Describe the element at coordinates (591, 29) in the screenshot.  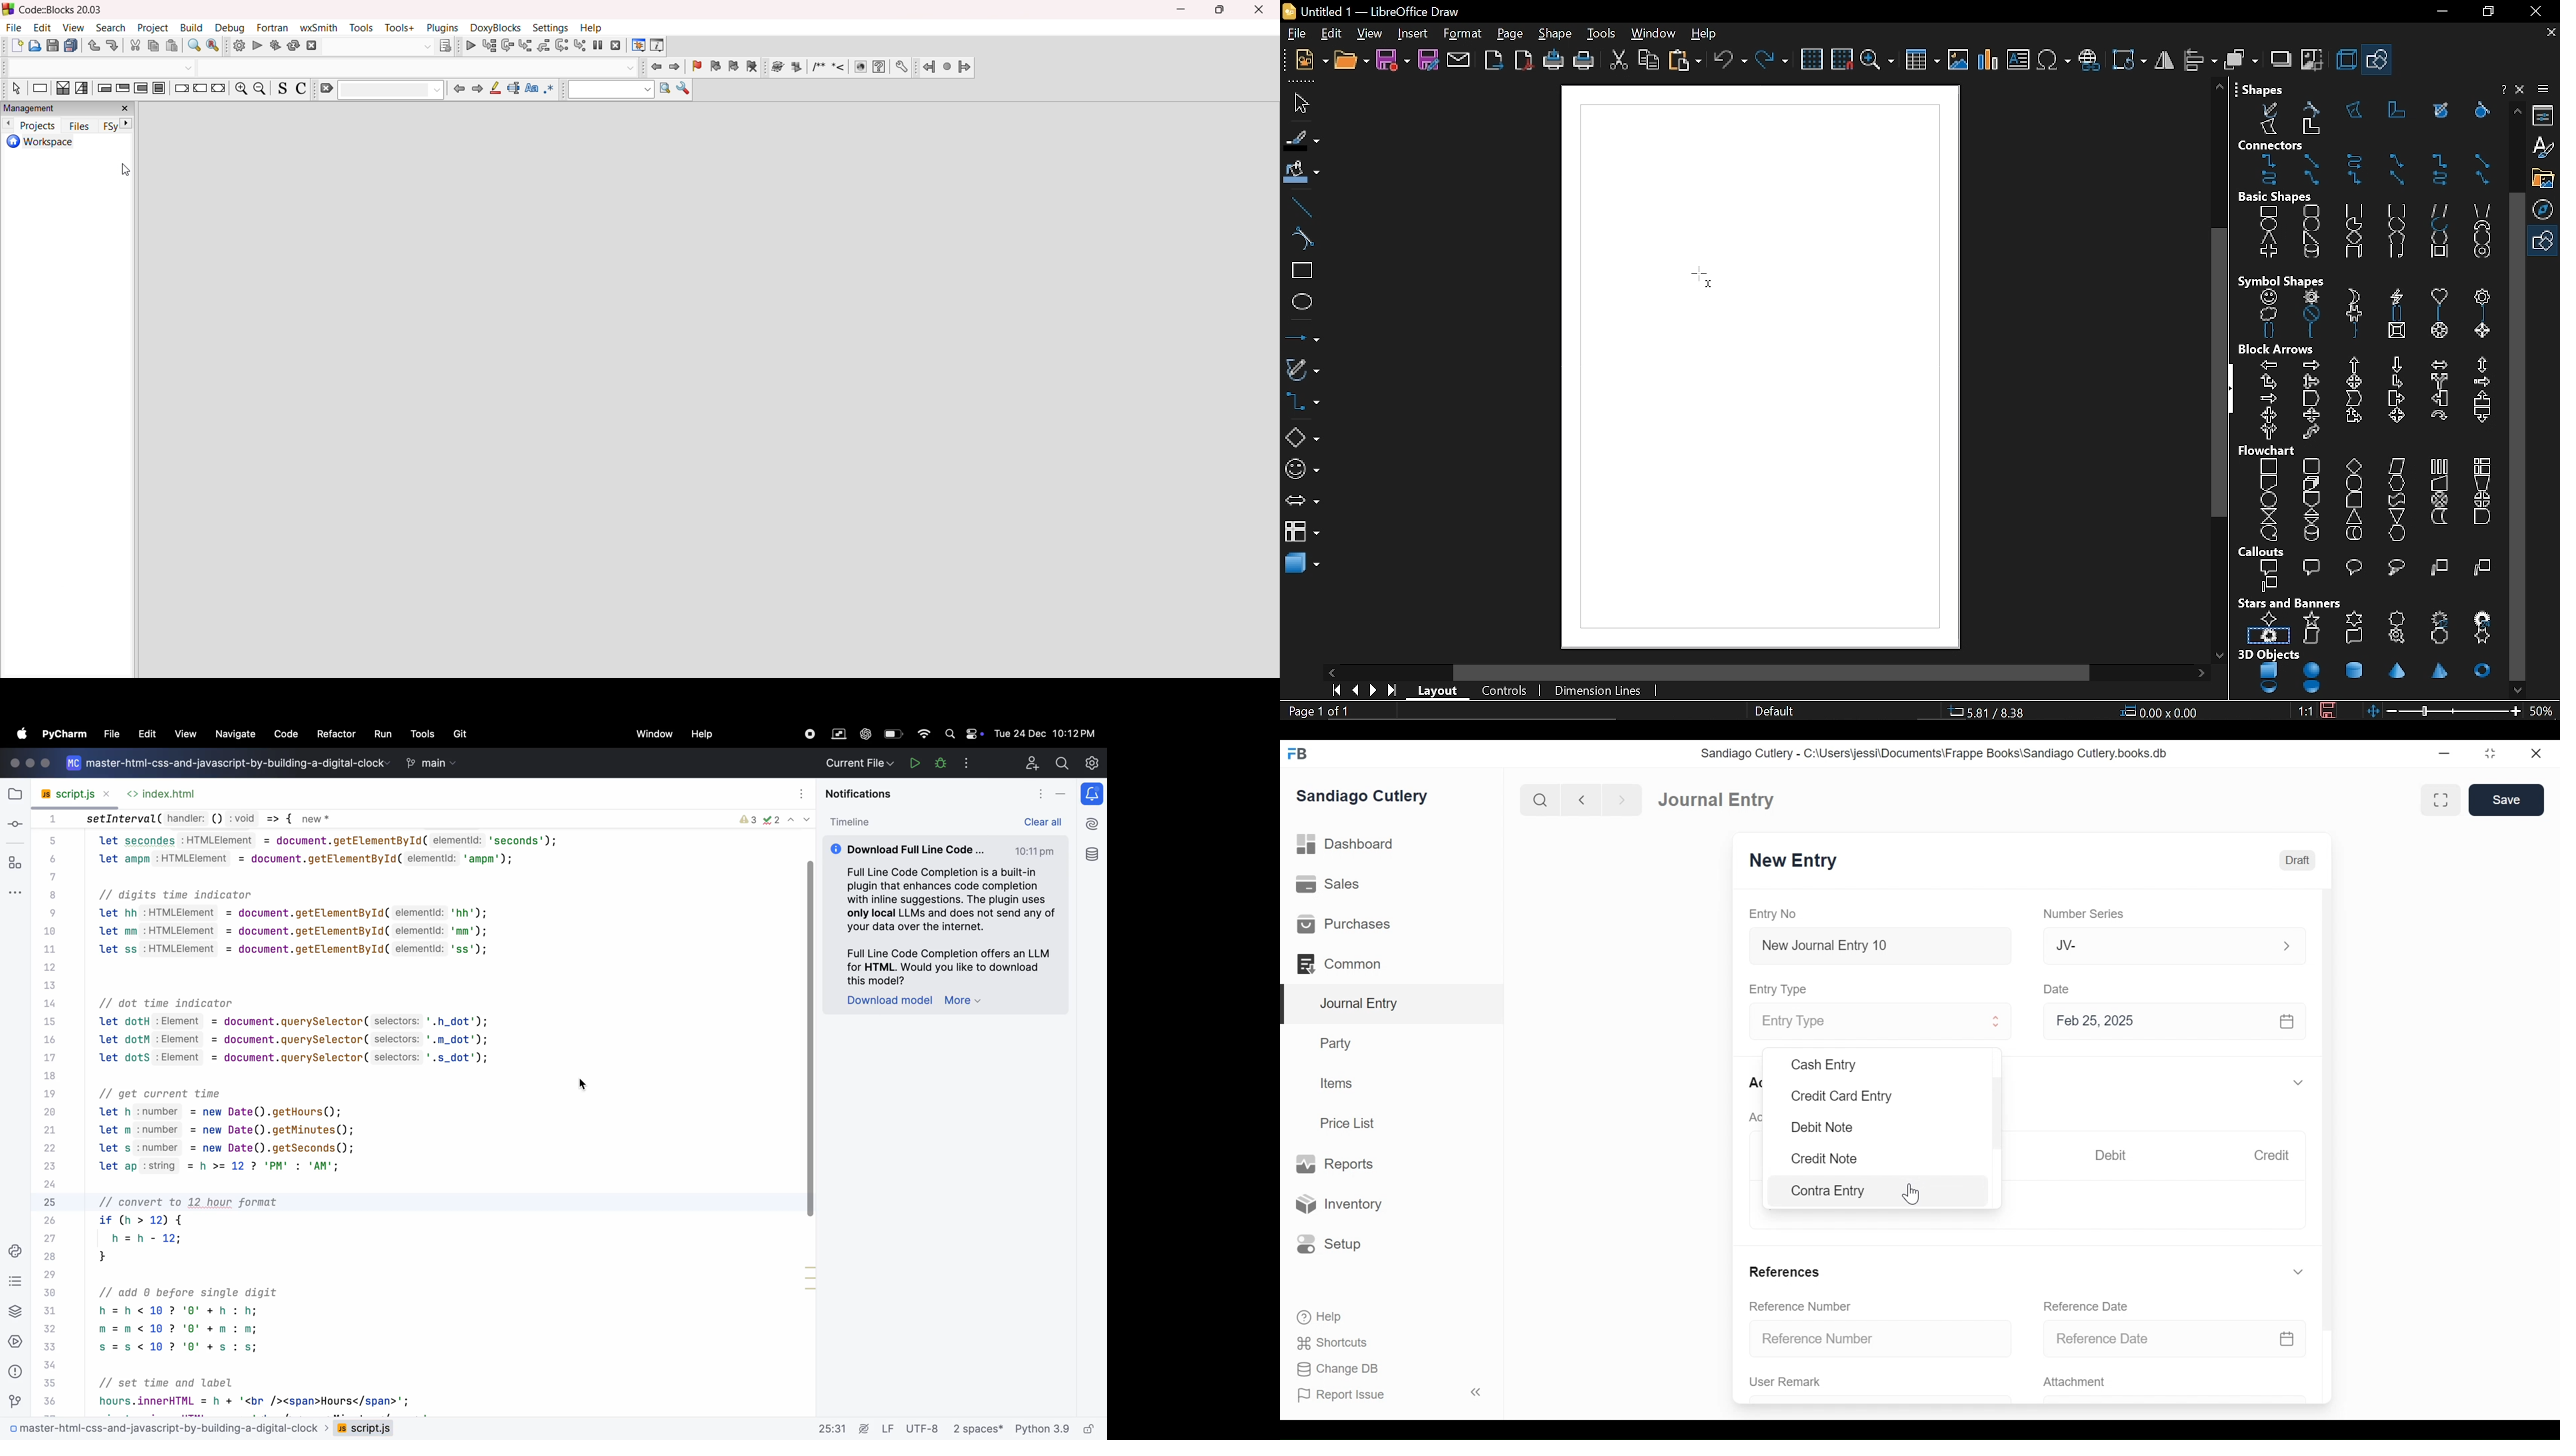
I see `help` at that location.